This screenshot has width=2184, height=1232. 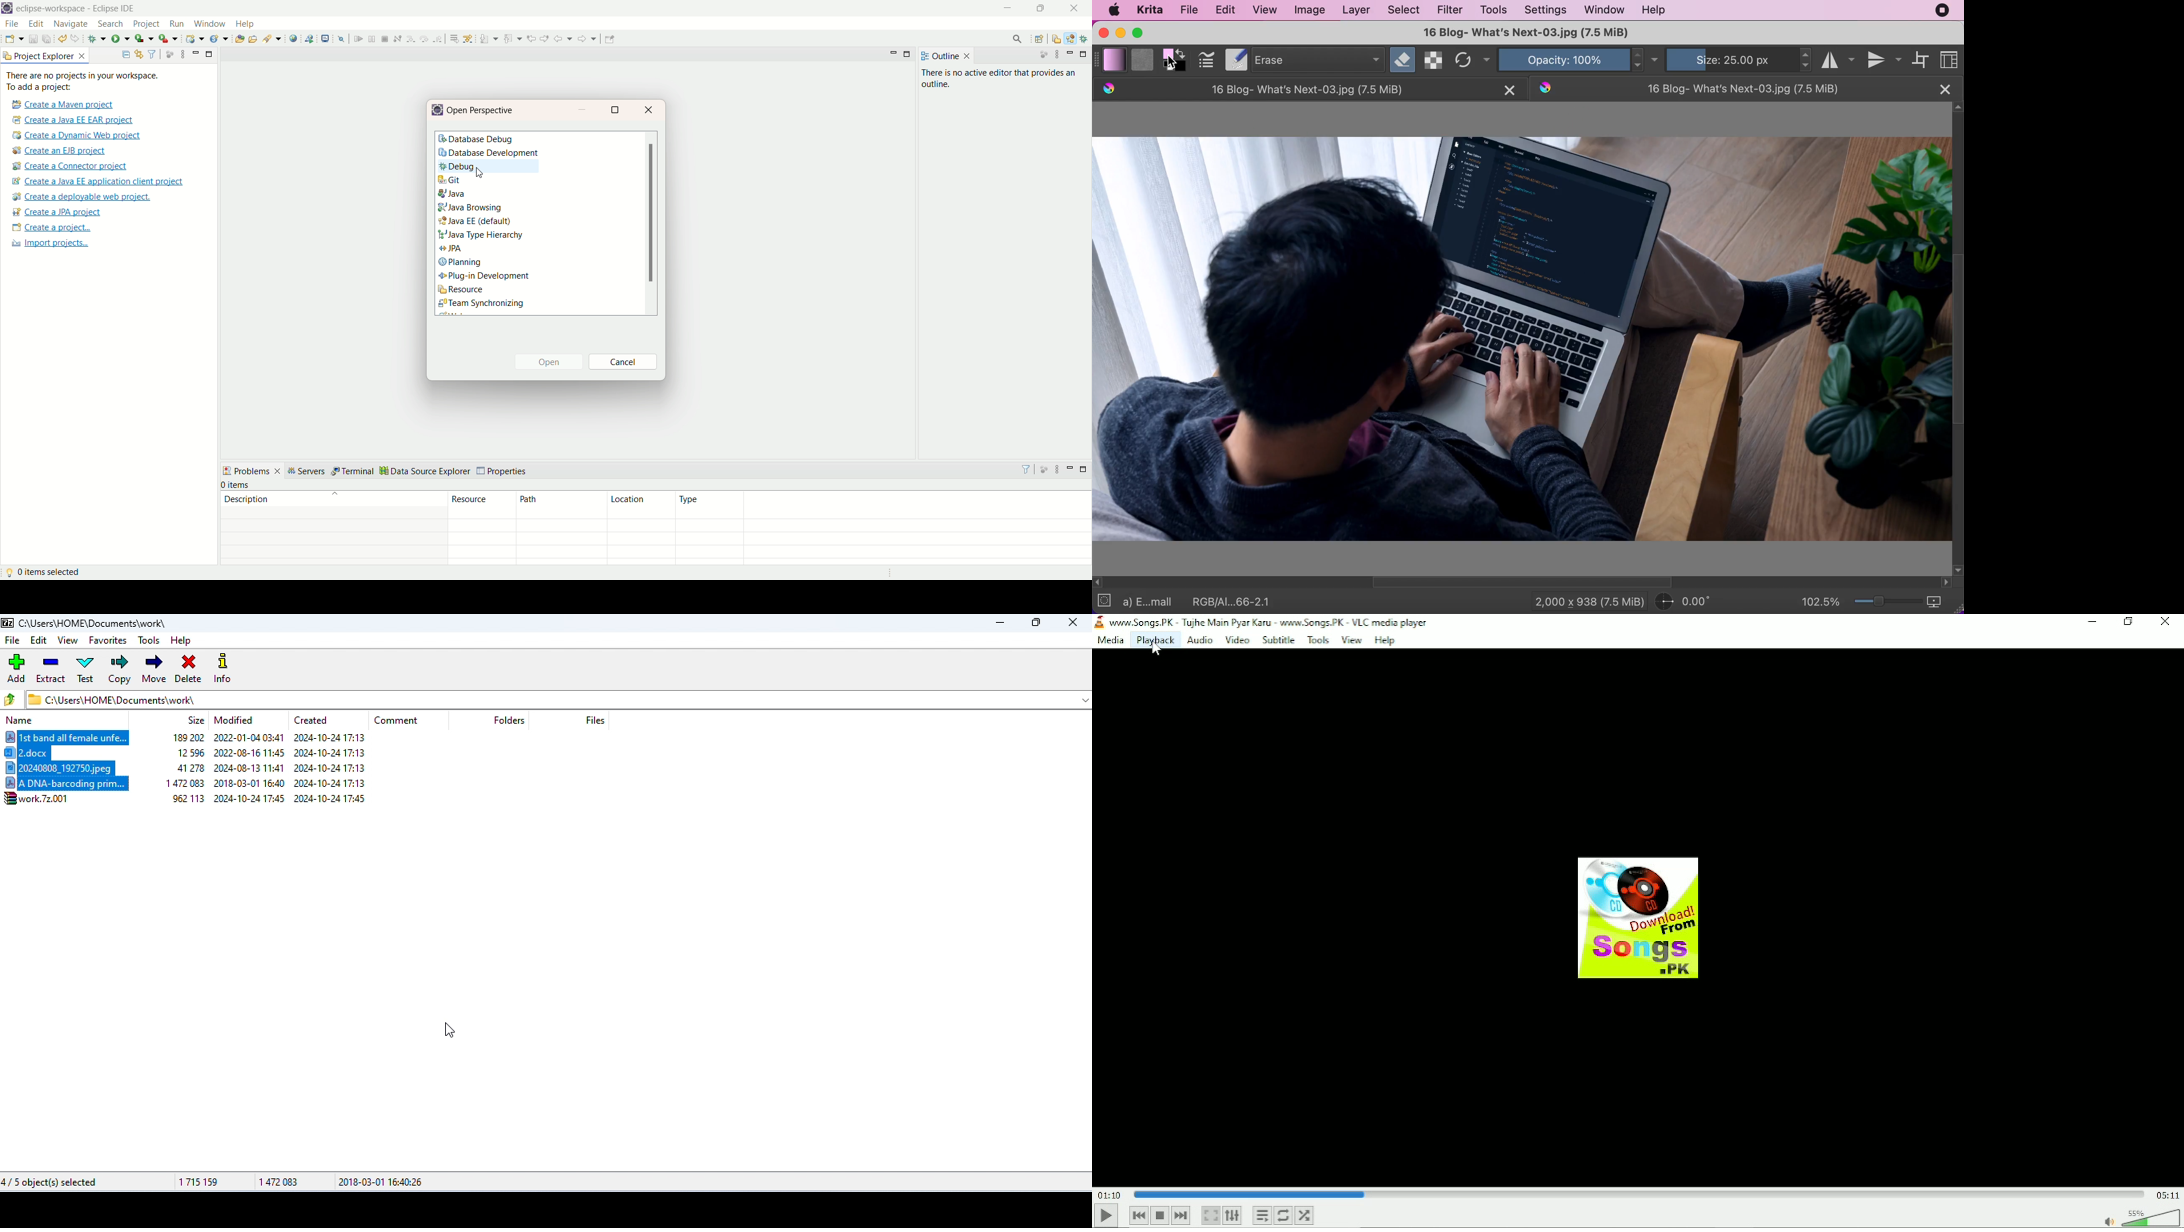 What do you see at coordinates (1172, 62) in the screenshot?
I see `Cursor` at bounding box center [1172, 62].